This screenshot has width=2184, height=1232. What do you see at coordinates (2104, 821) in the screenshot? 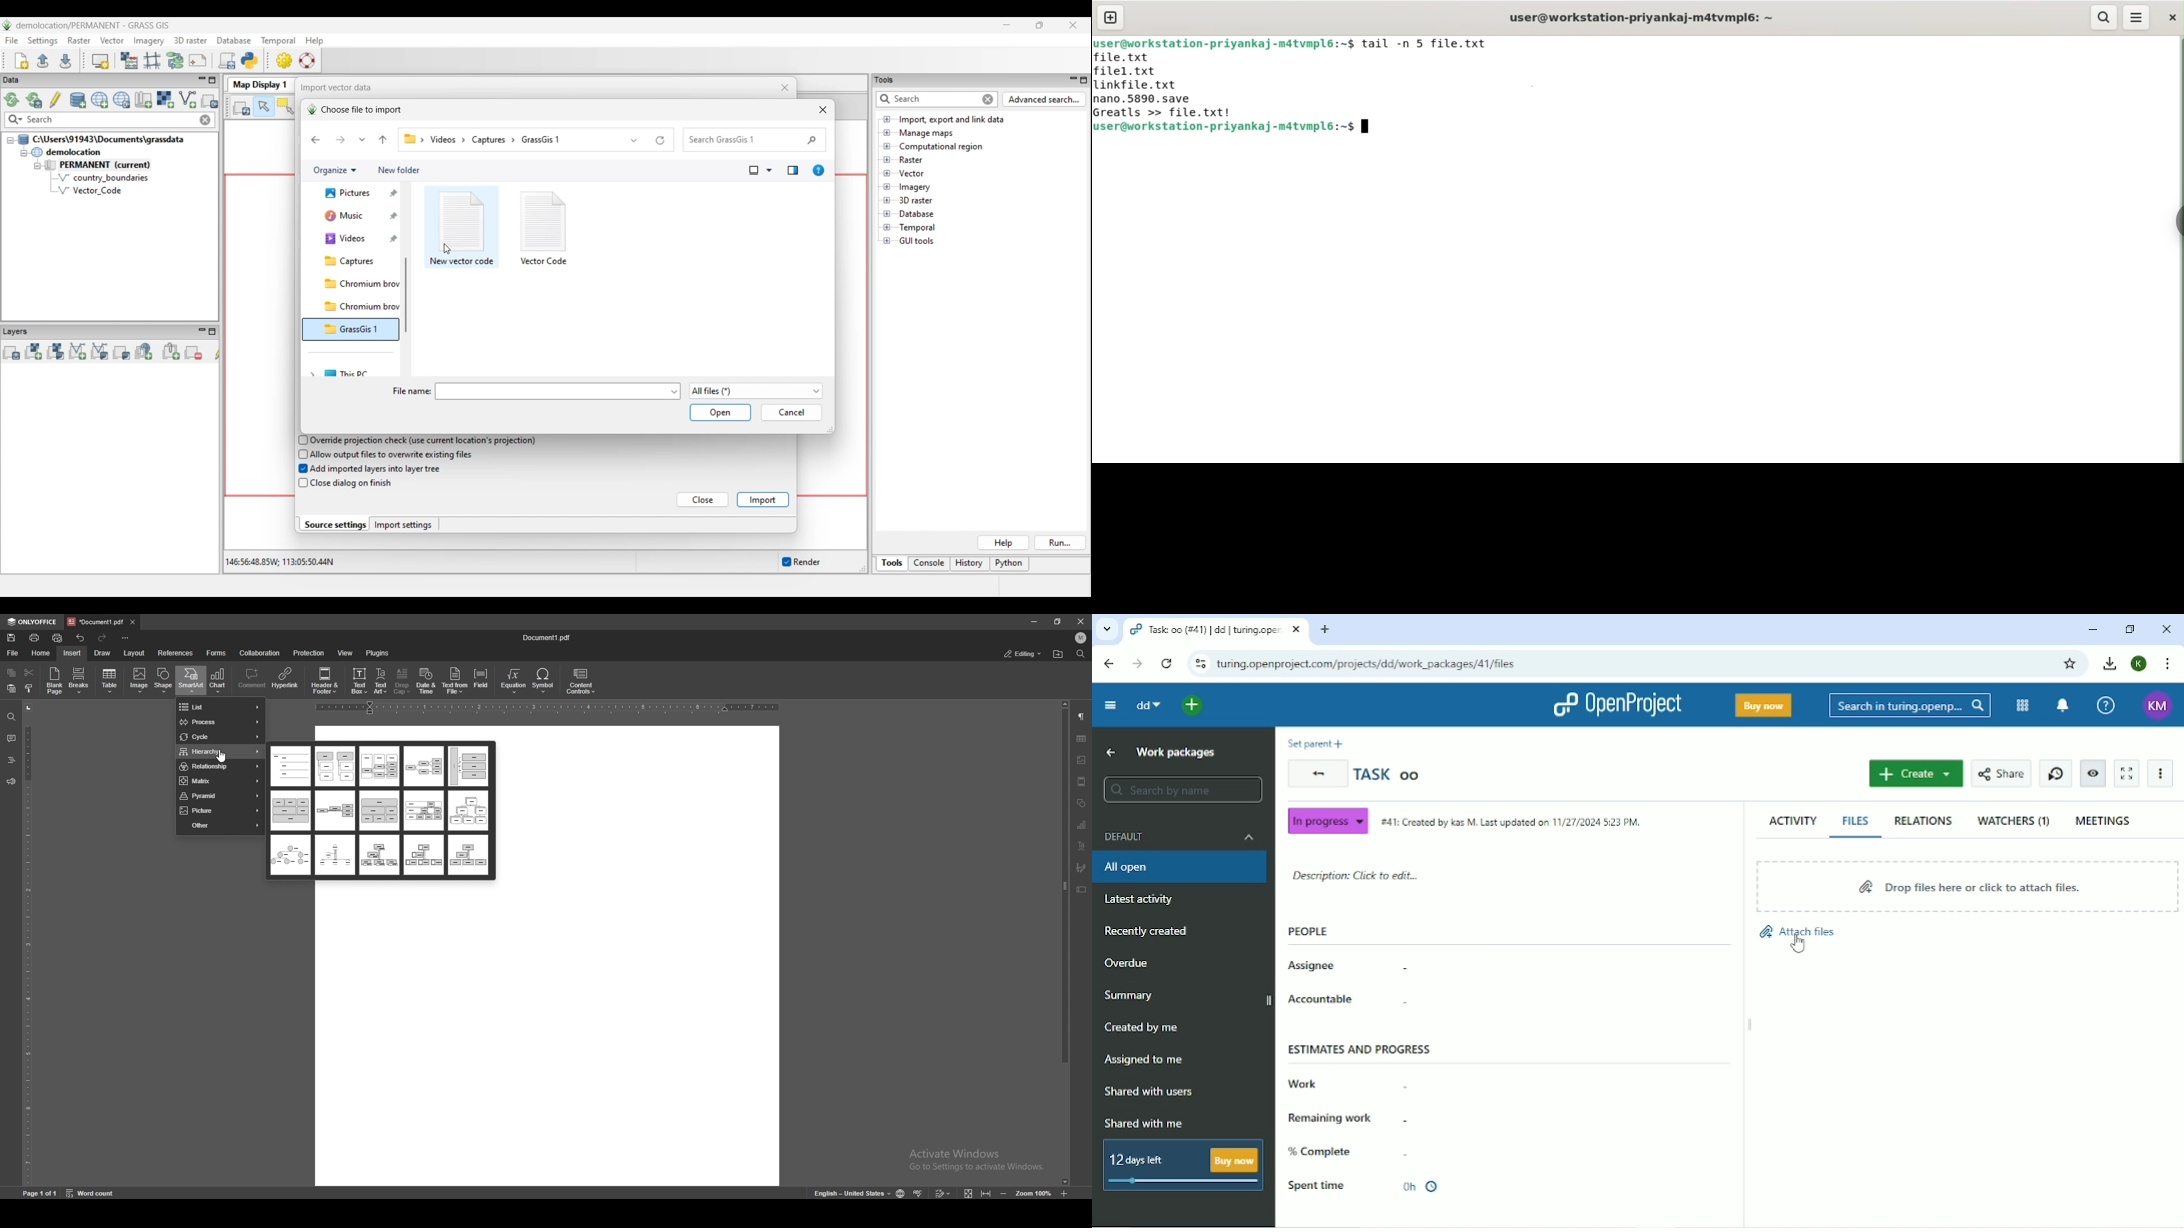
I see `Meetings` at bounding box center [2104, 821].